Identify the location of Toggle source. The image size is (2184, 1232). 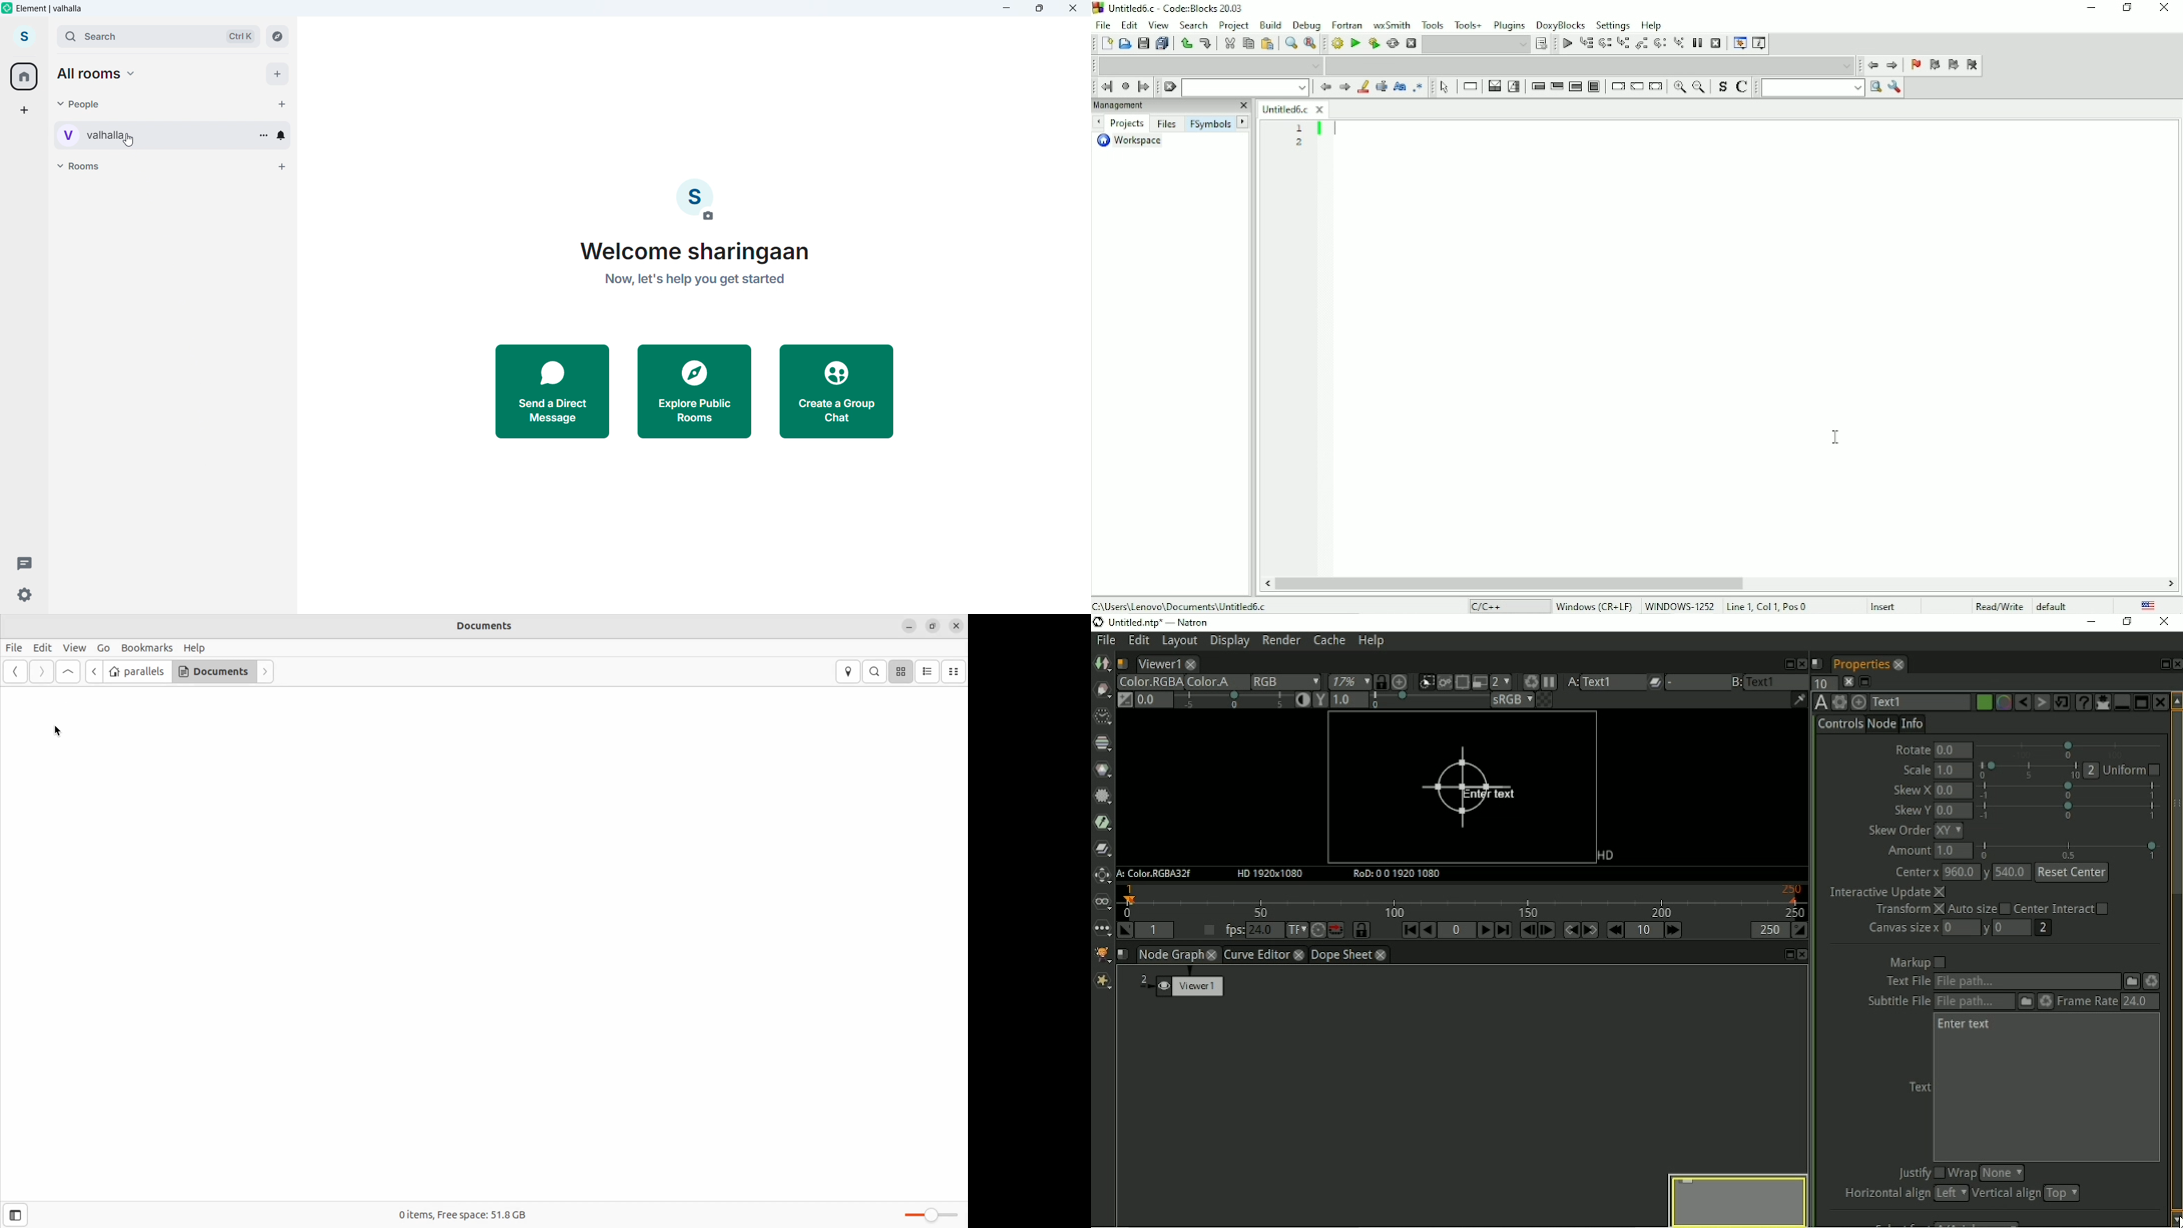
(1721, 87).